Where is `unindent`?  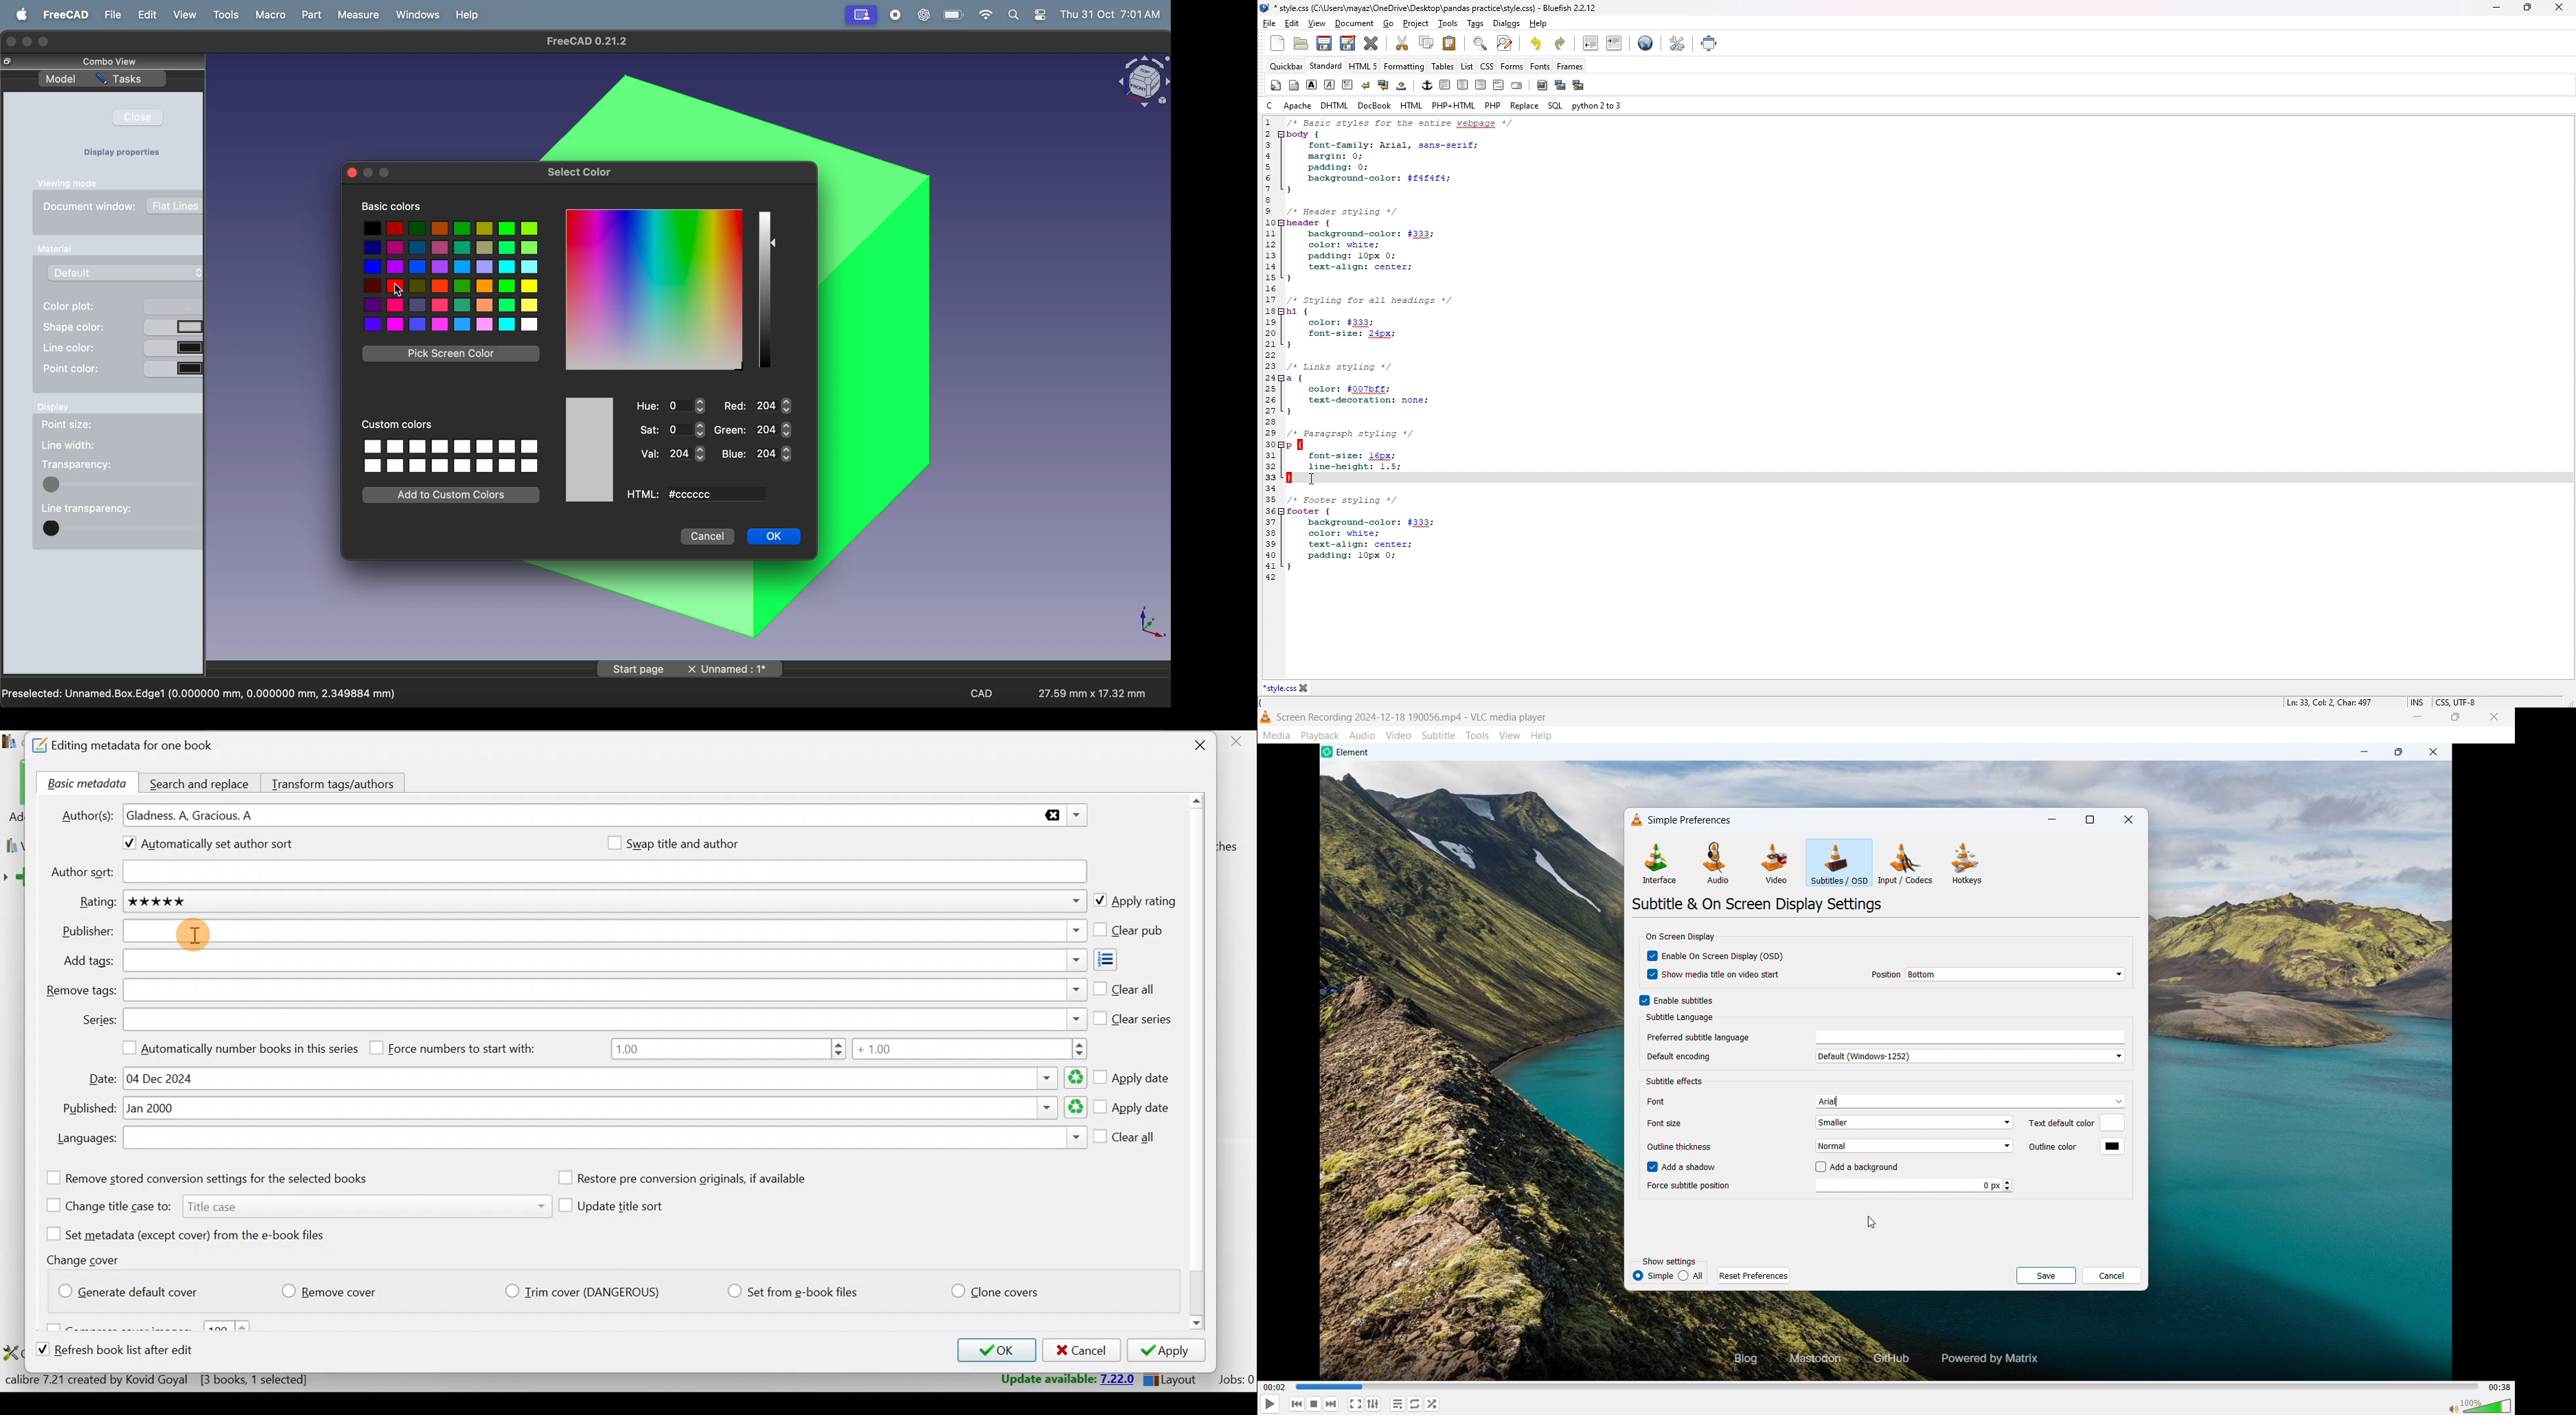
unindent is located at coordinates (1591, 44).